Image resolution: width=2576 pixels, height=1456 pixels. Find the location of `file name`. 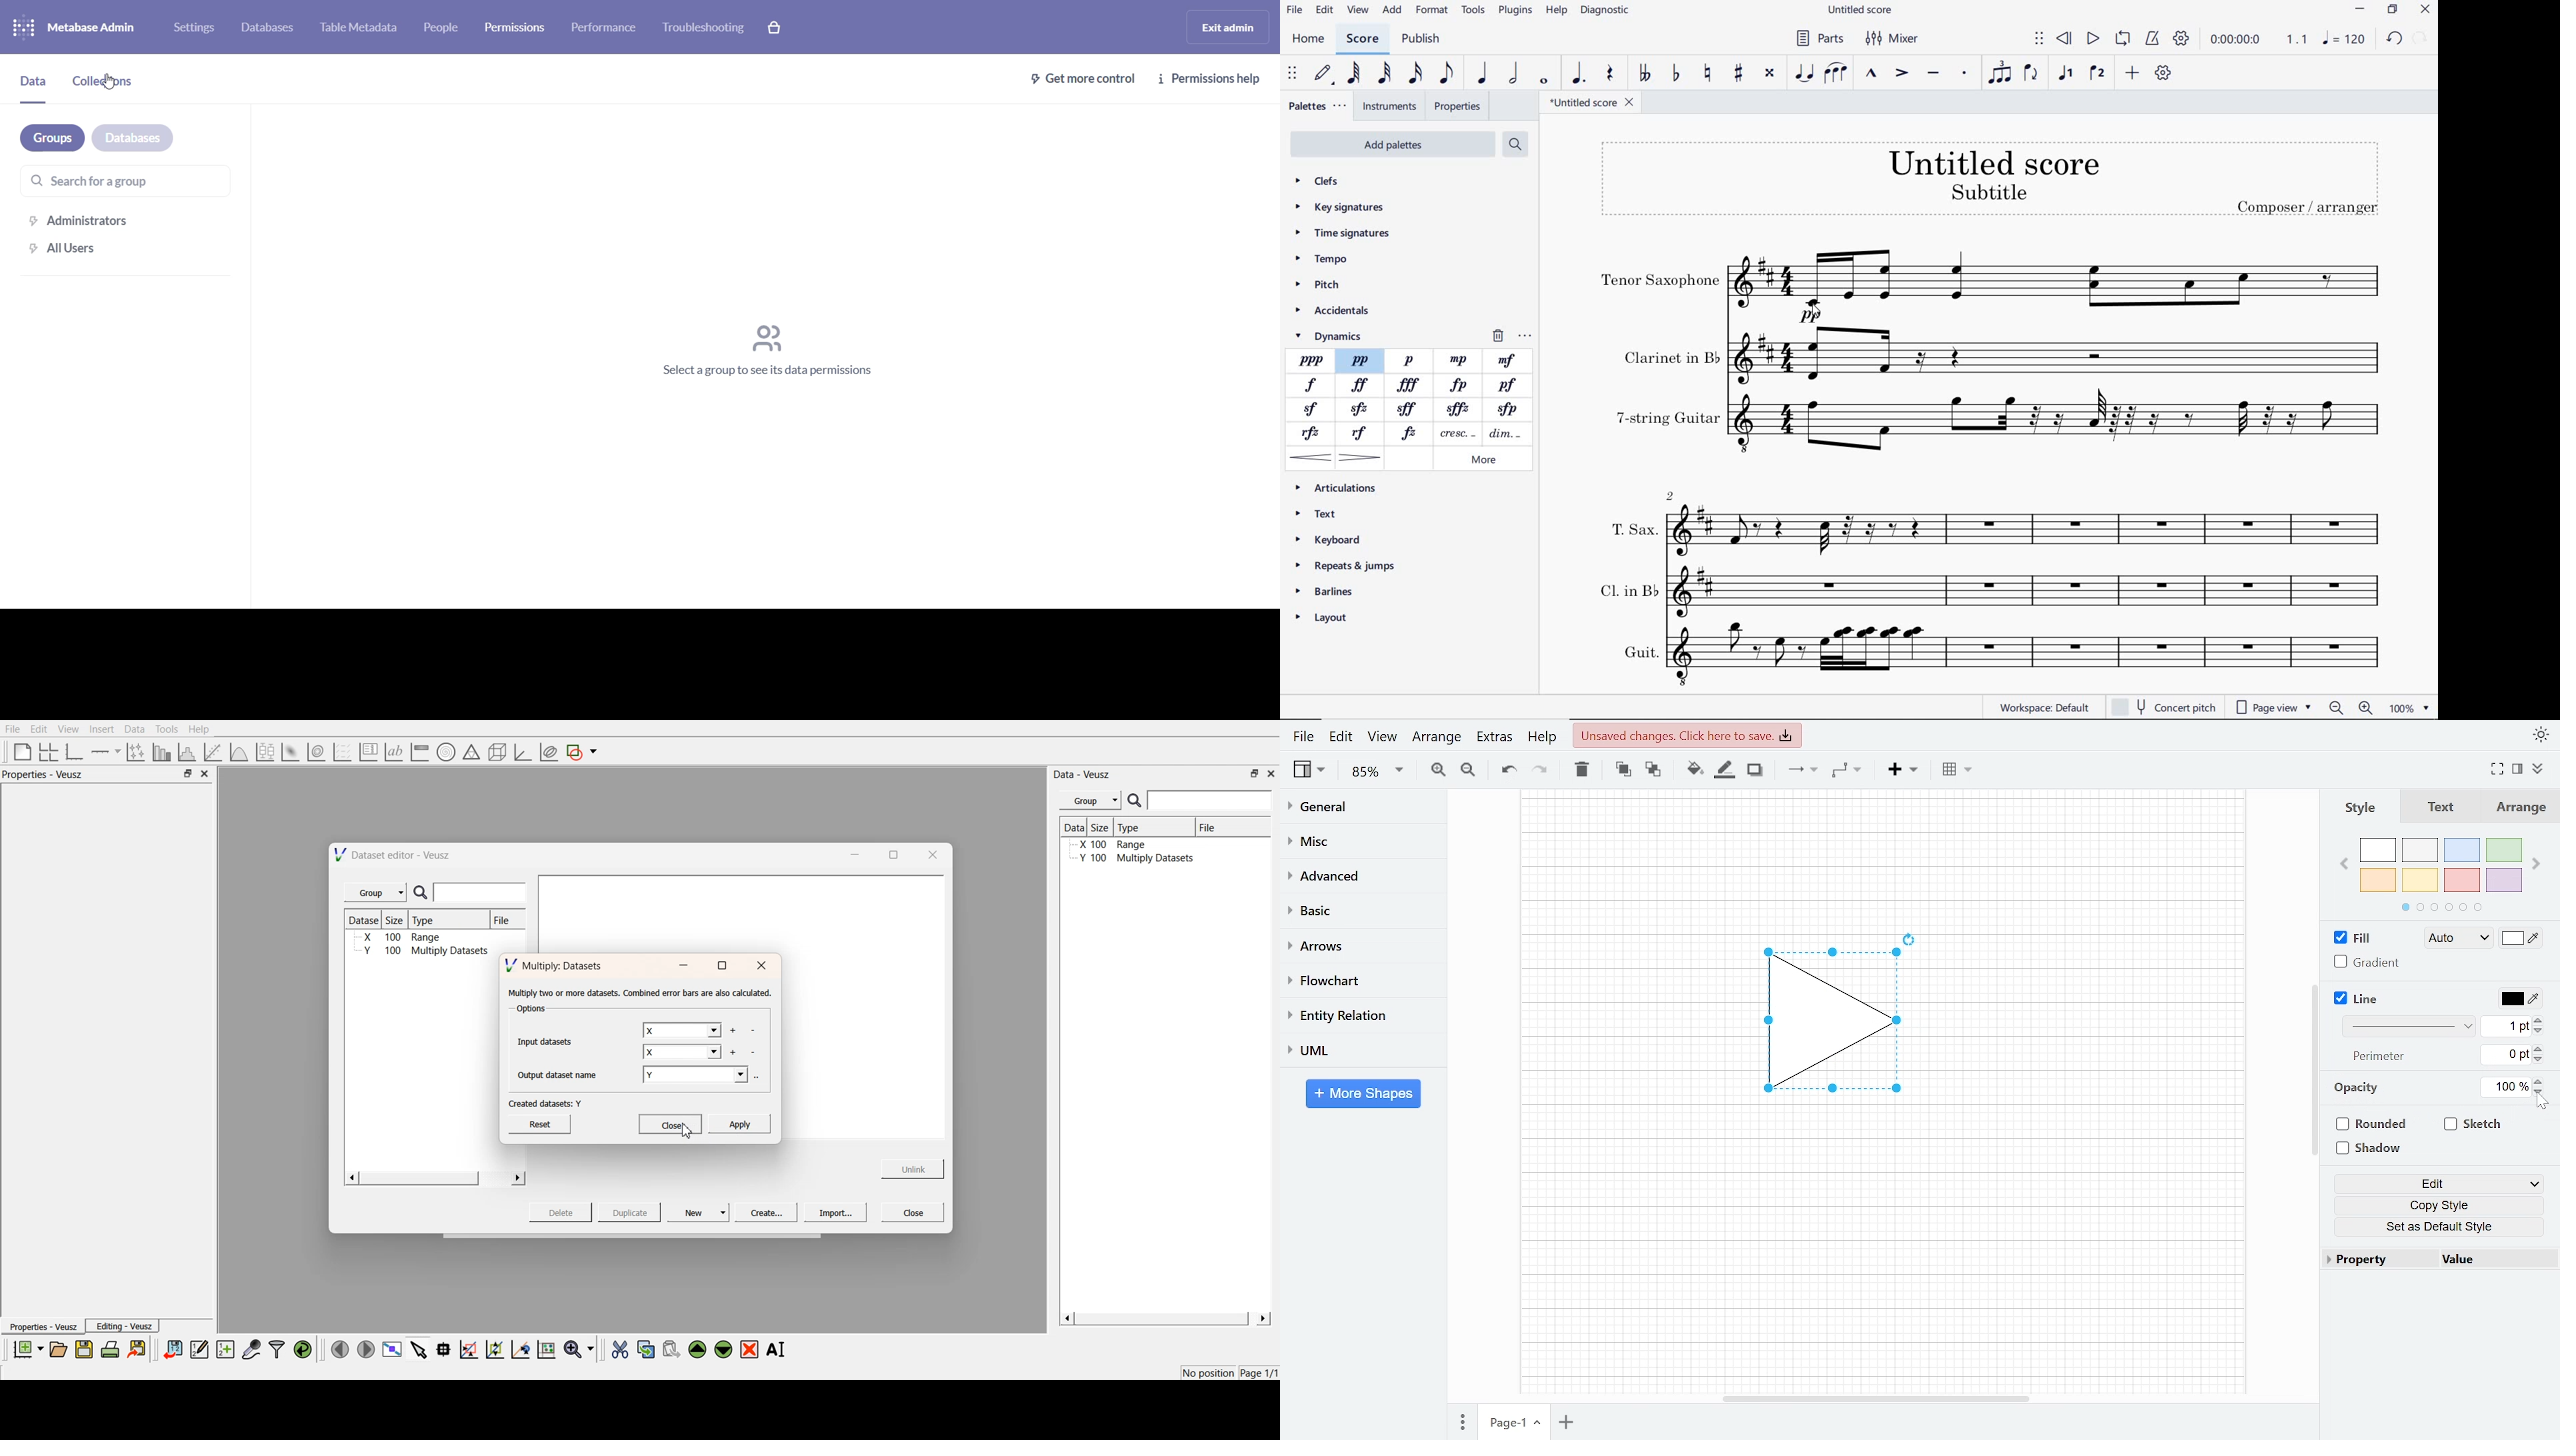

file name is located at coordinates (1593, 103).